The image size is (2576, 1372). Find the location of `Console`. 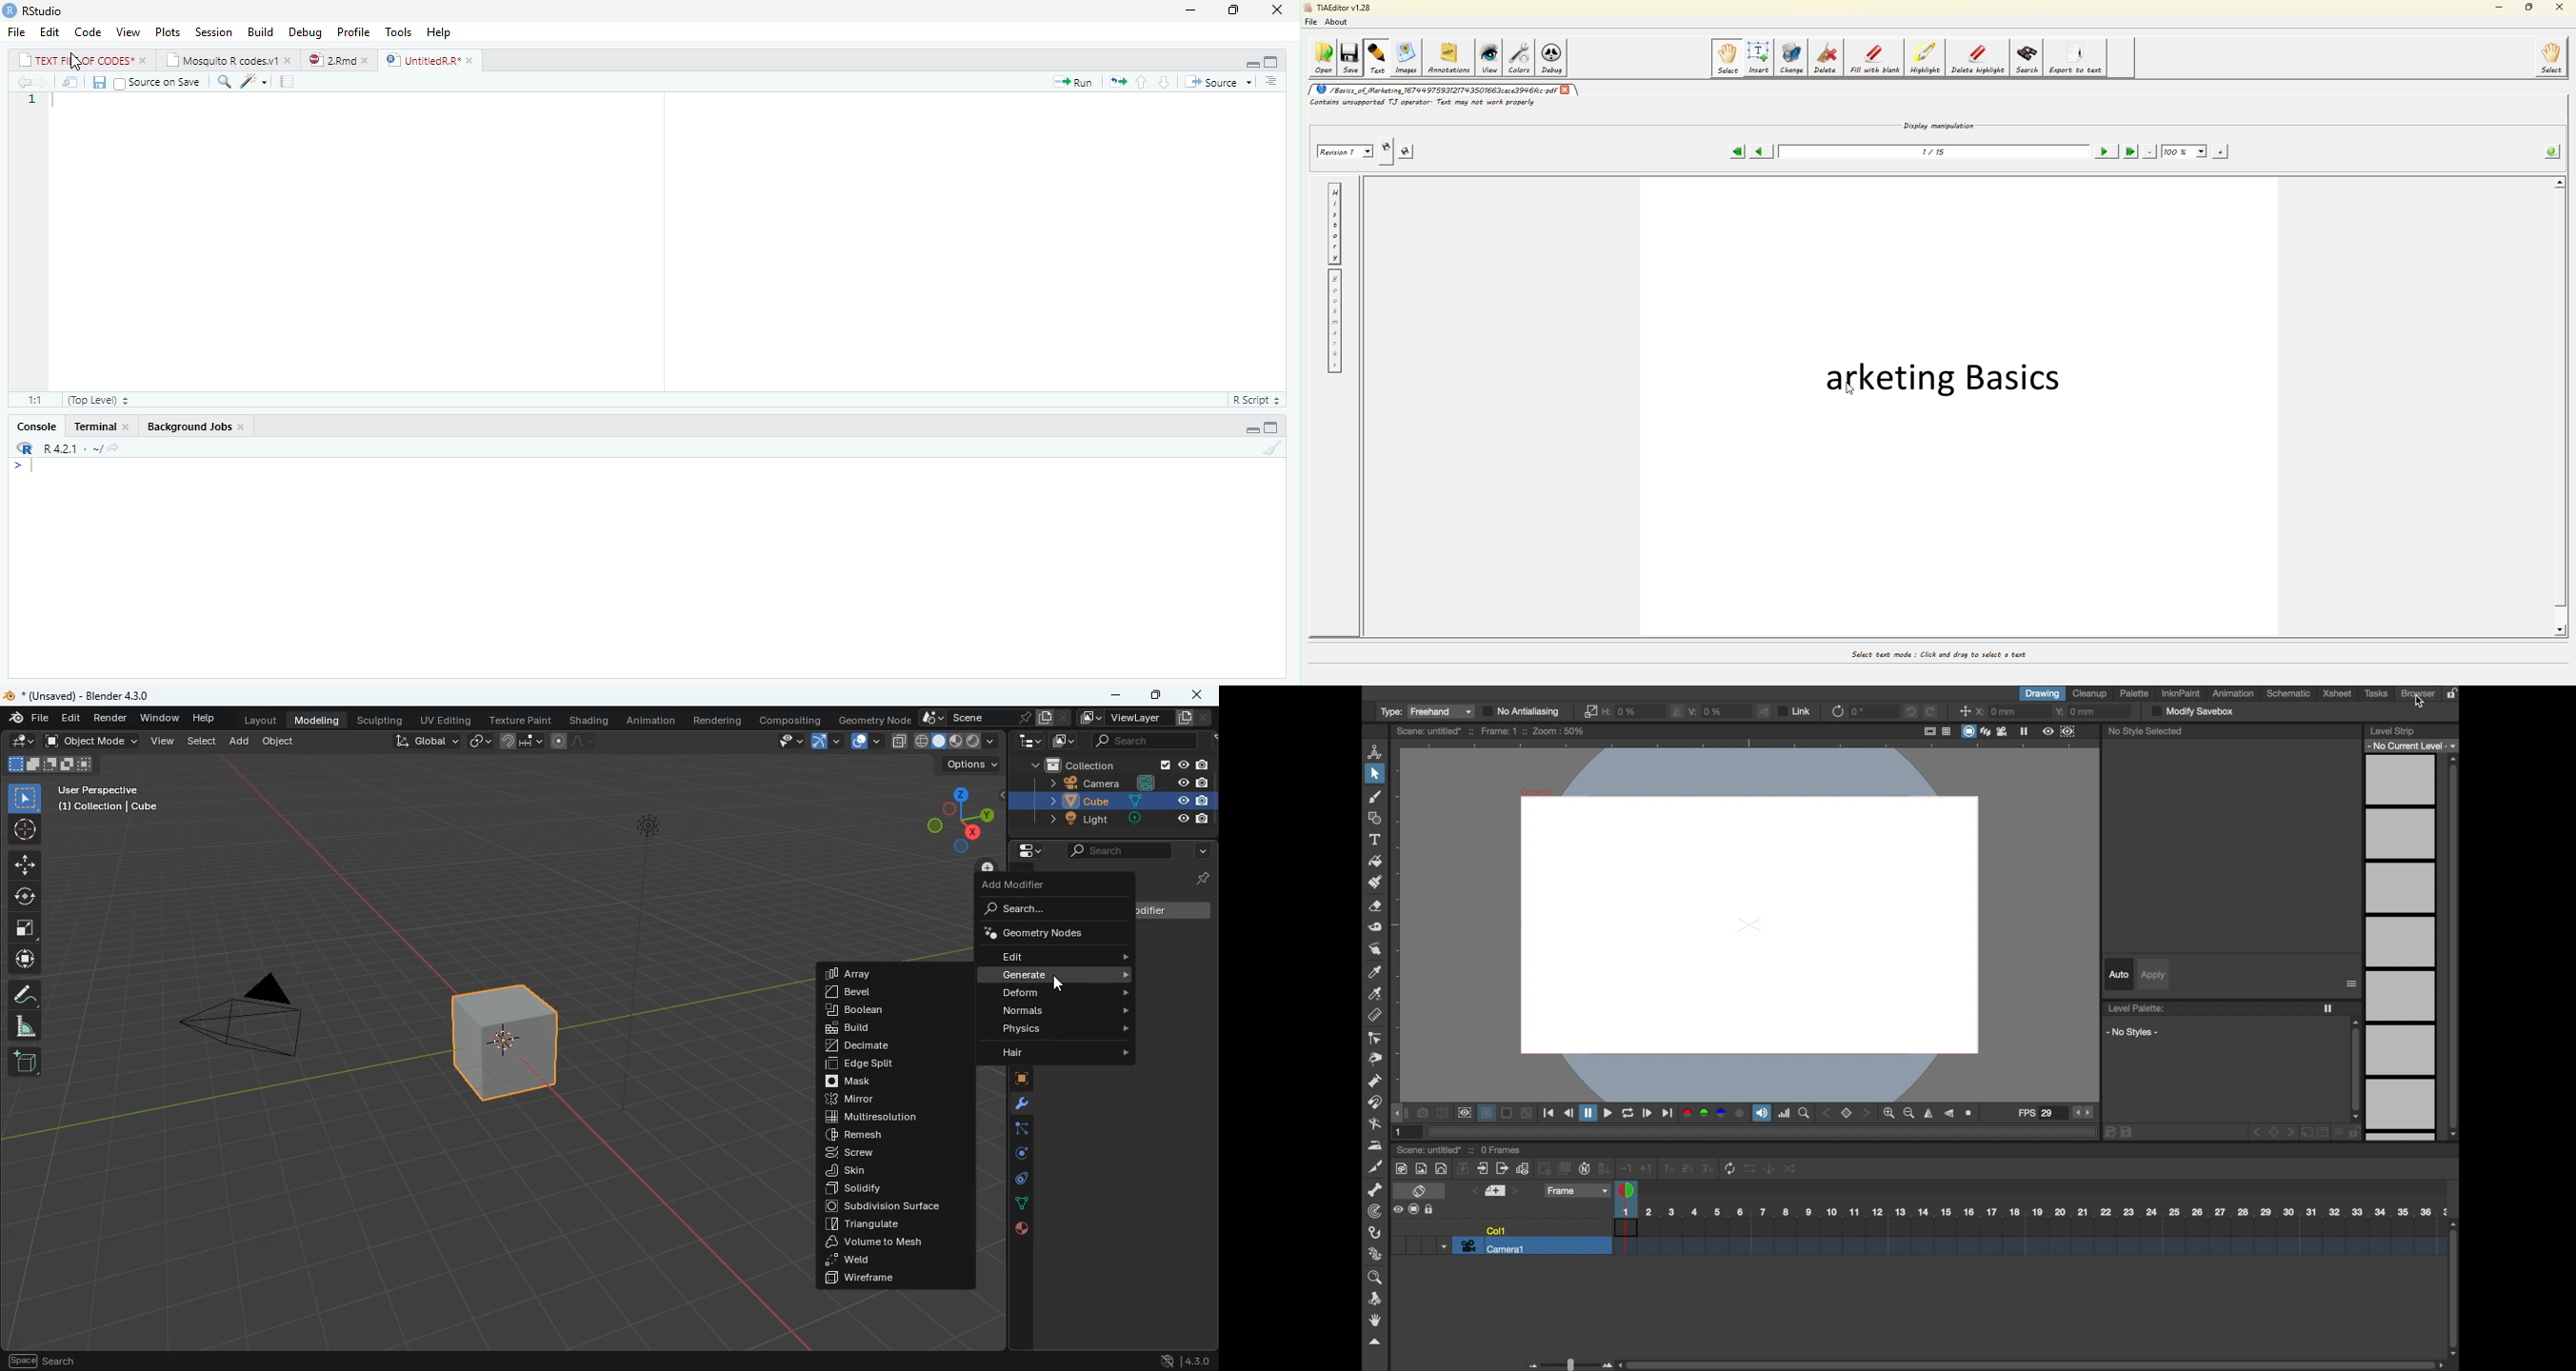

Console is located at coordinates (648, 568).